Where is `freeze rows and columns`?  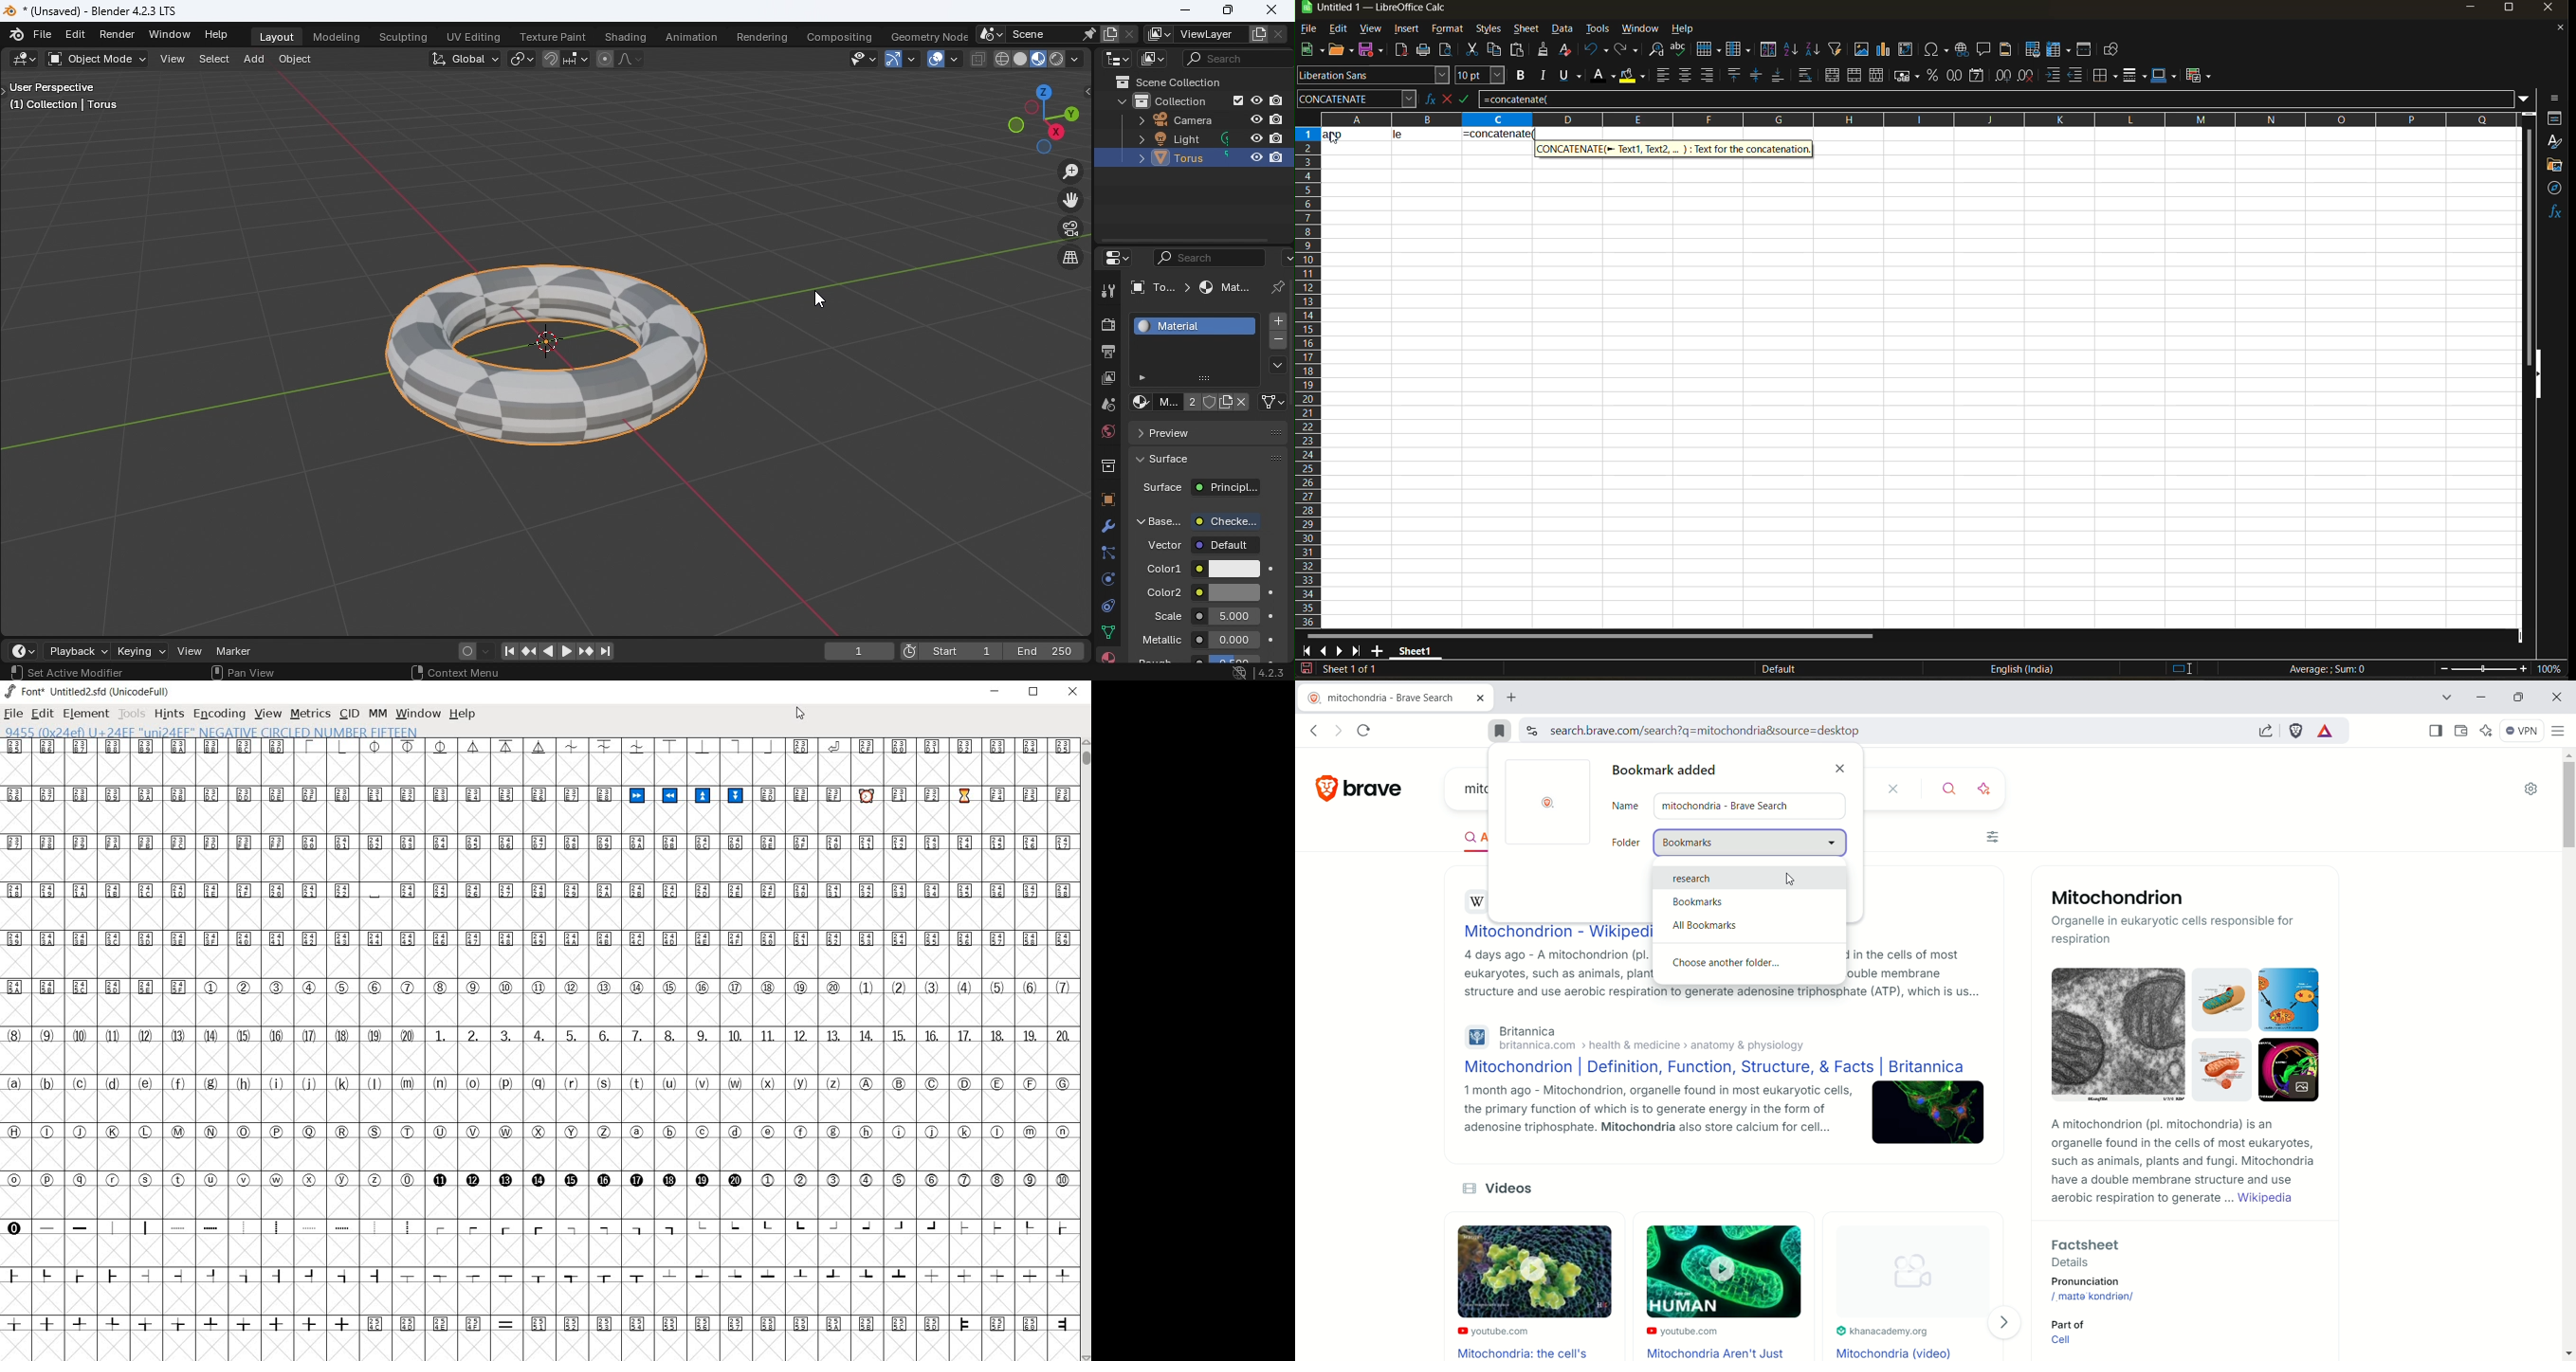
freeze rows and columns is located at coordinates (2061, 50).